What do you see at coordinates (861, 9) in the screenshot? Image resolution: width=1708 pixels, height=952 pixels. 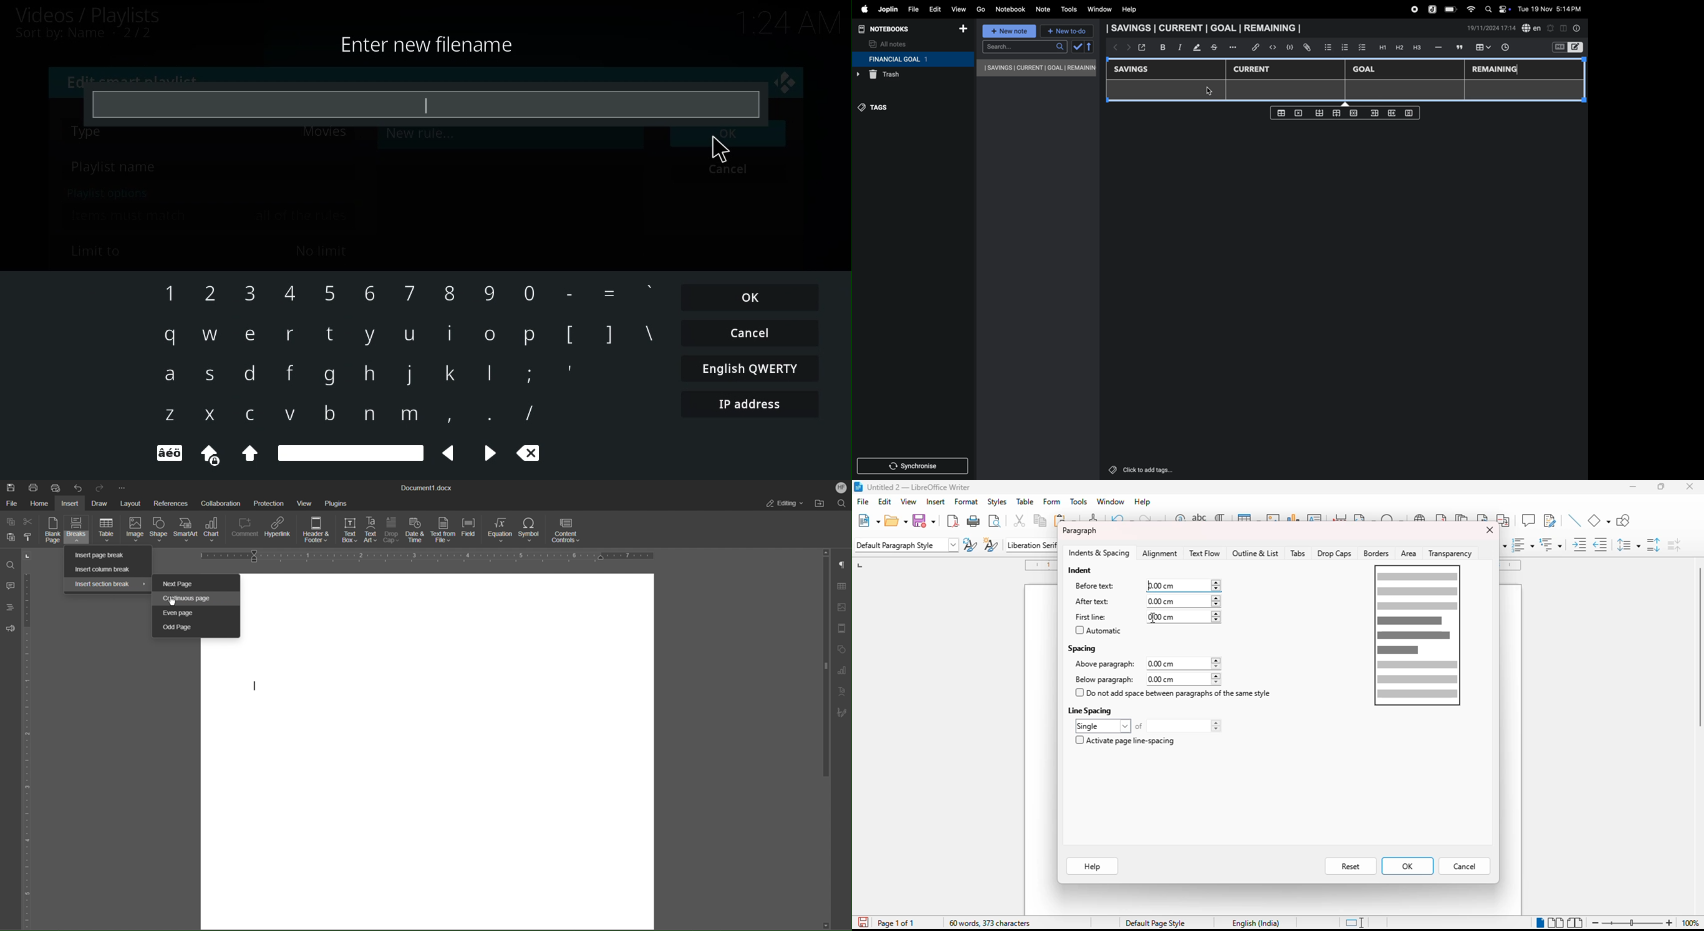 I see `apple menu` at bounding box center [861, 9].